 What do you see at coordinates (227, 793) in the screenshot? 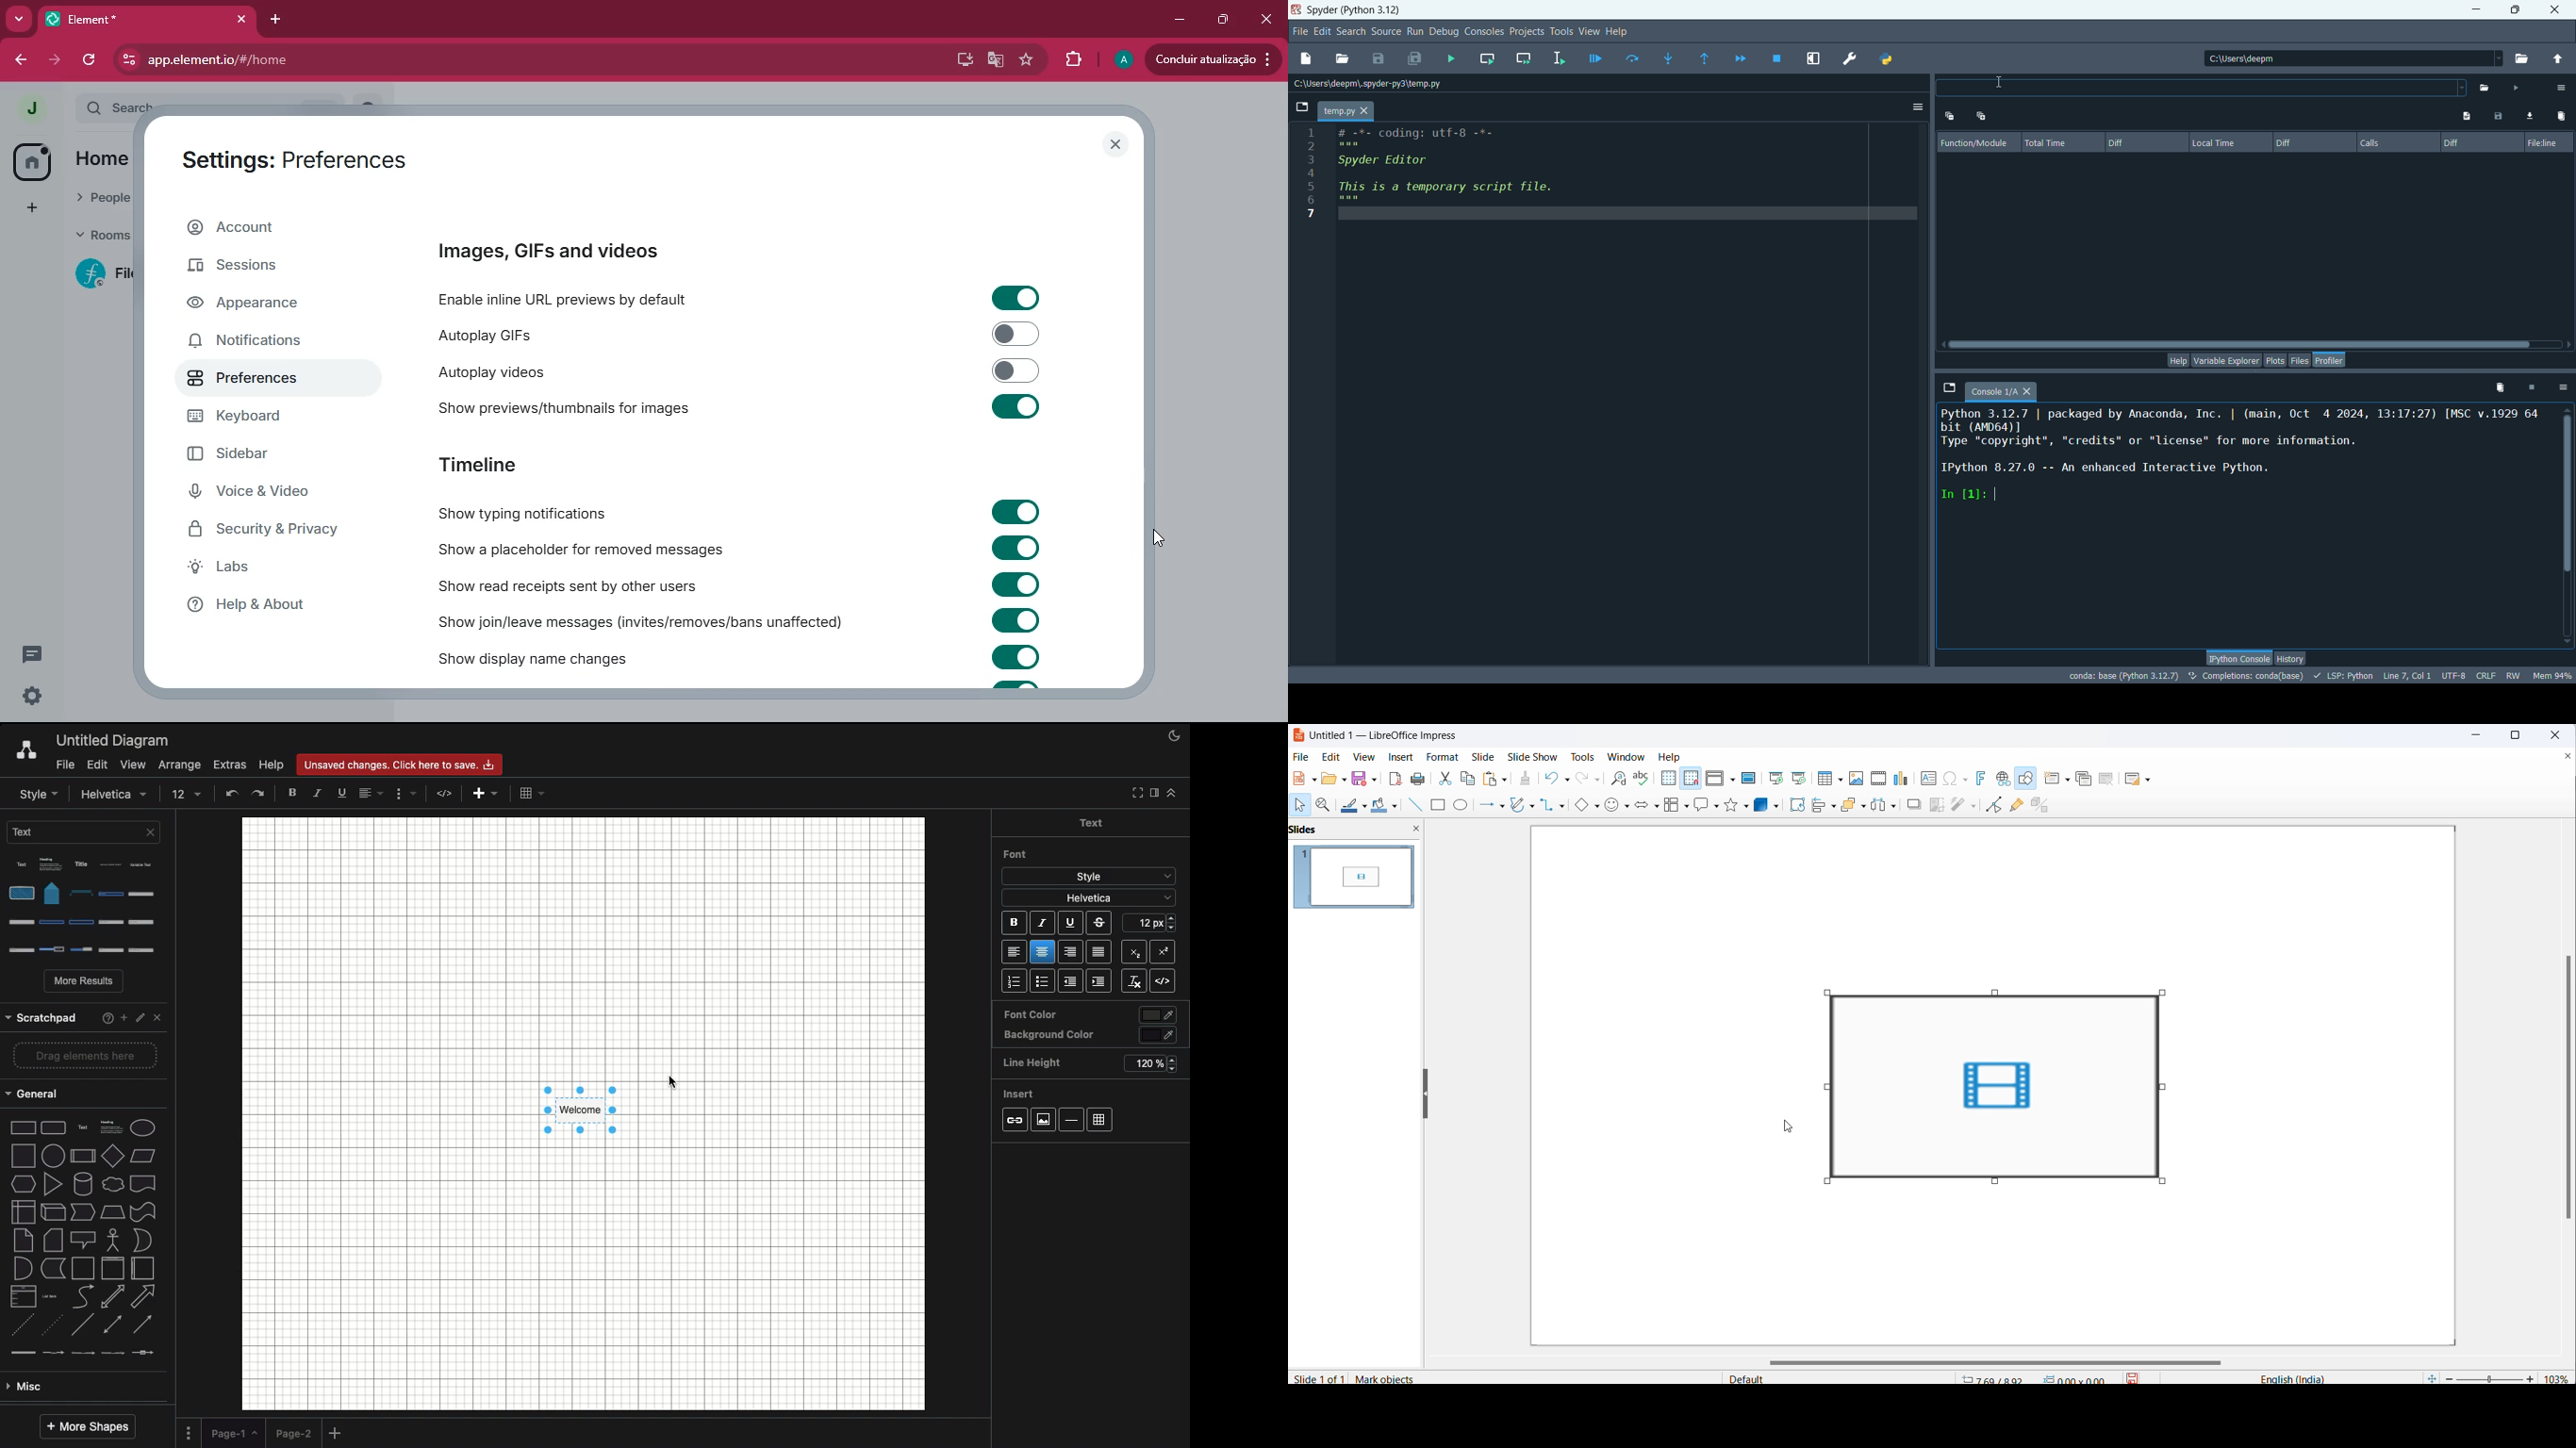
I see `Redo` at bounding box center [227, 793].